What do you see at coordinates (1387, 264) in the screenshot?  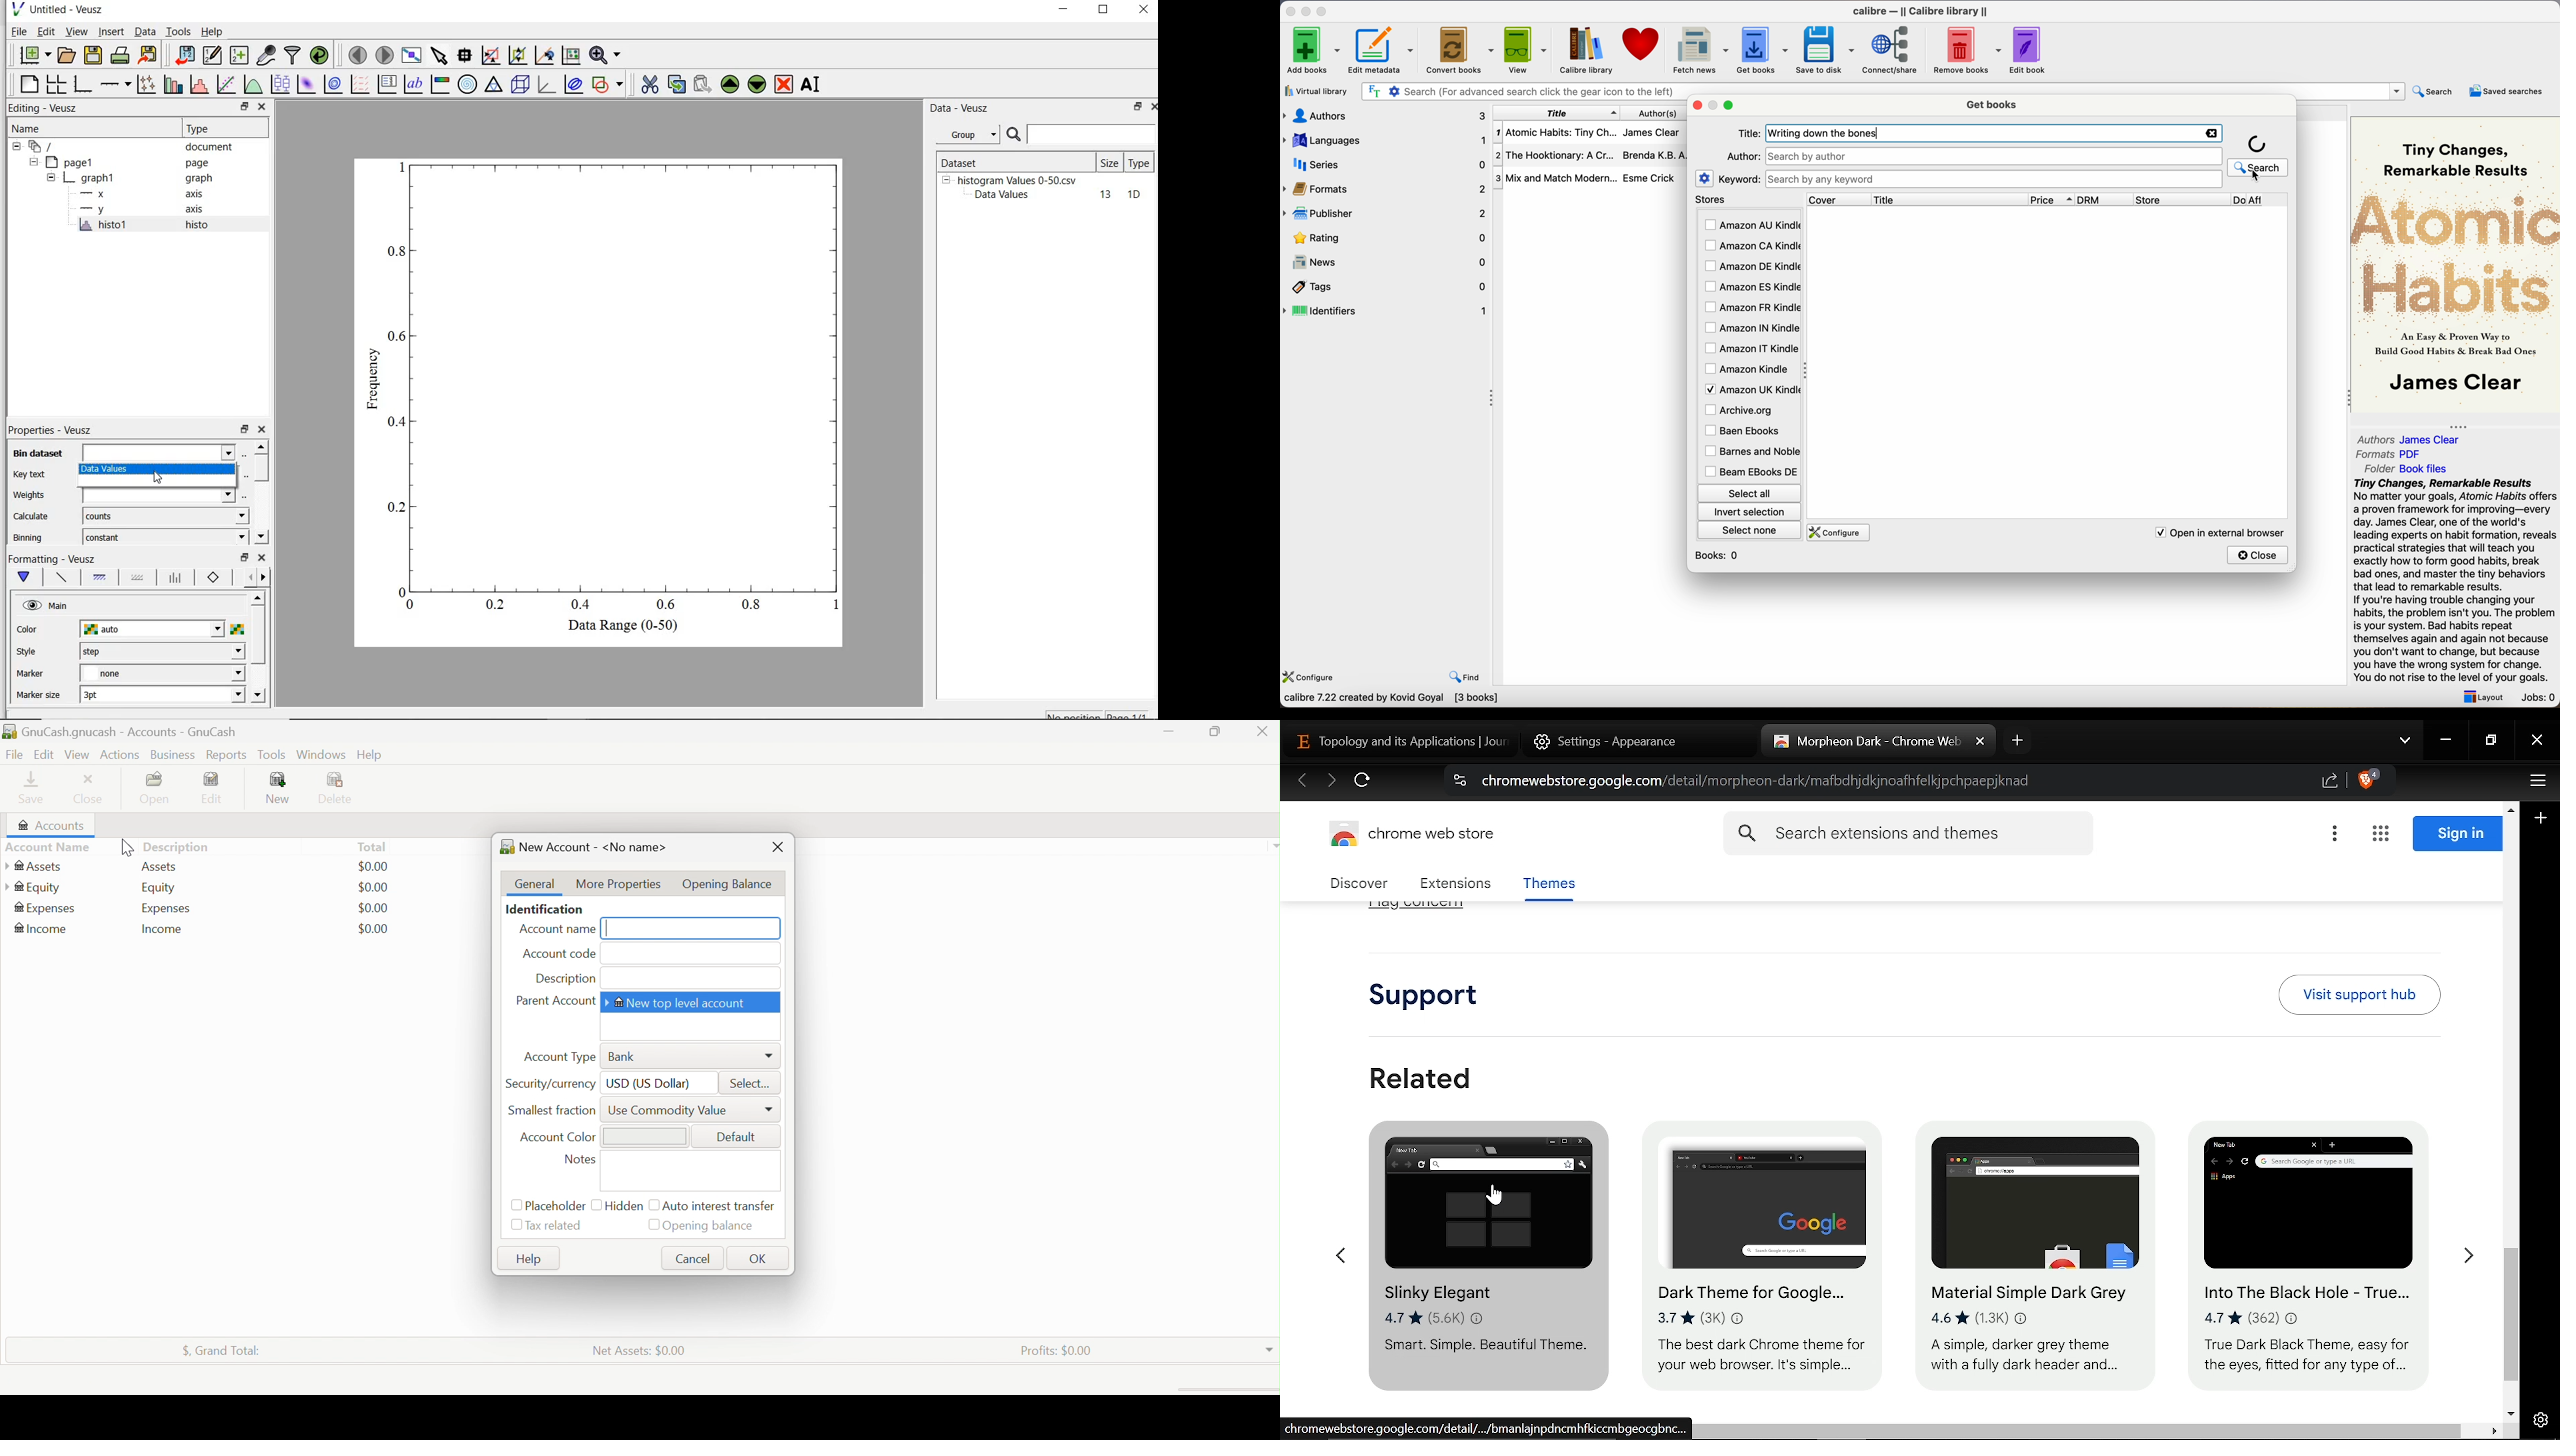 I see `news` at bounding box center [1387, 264].